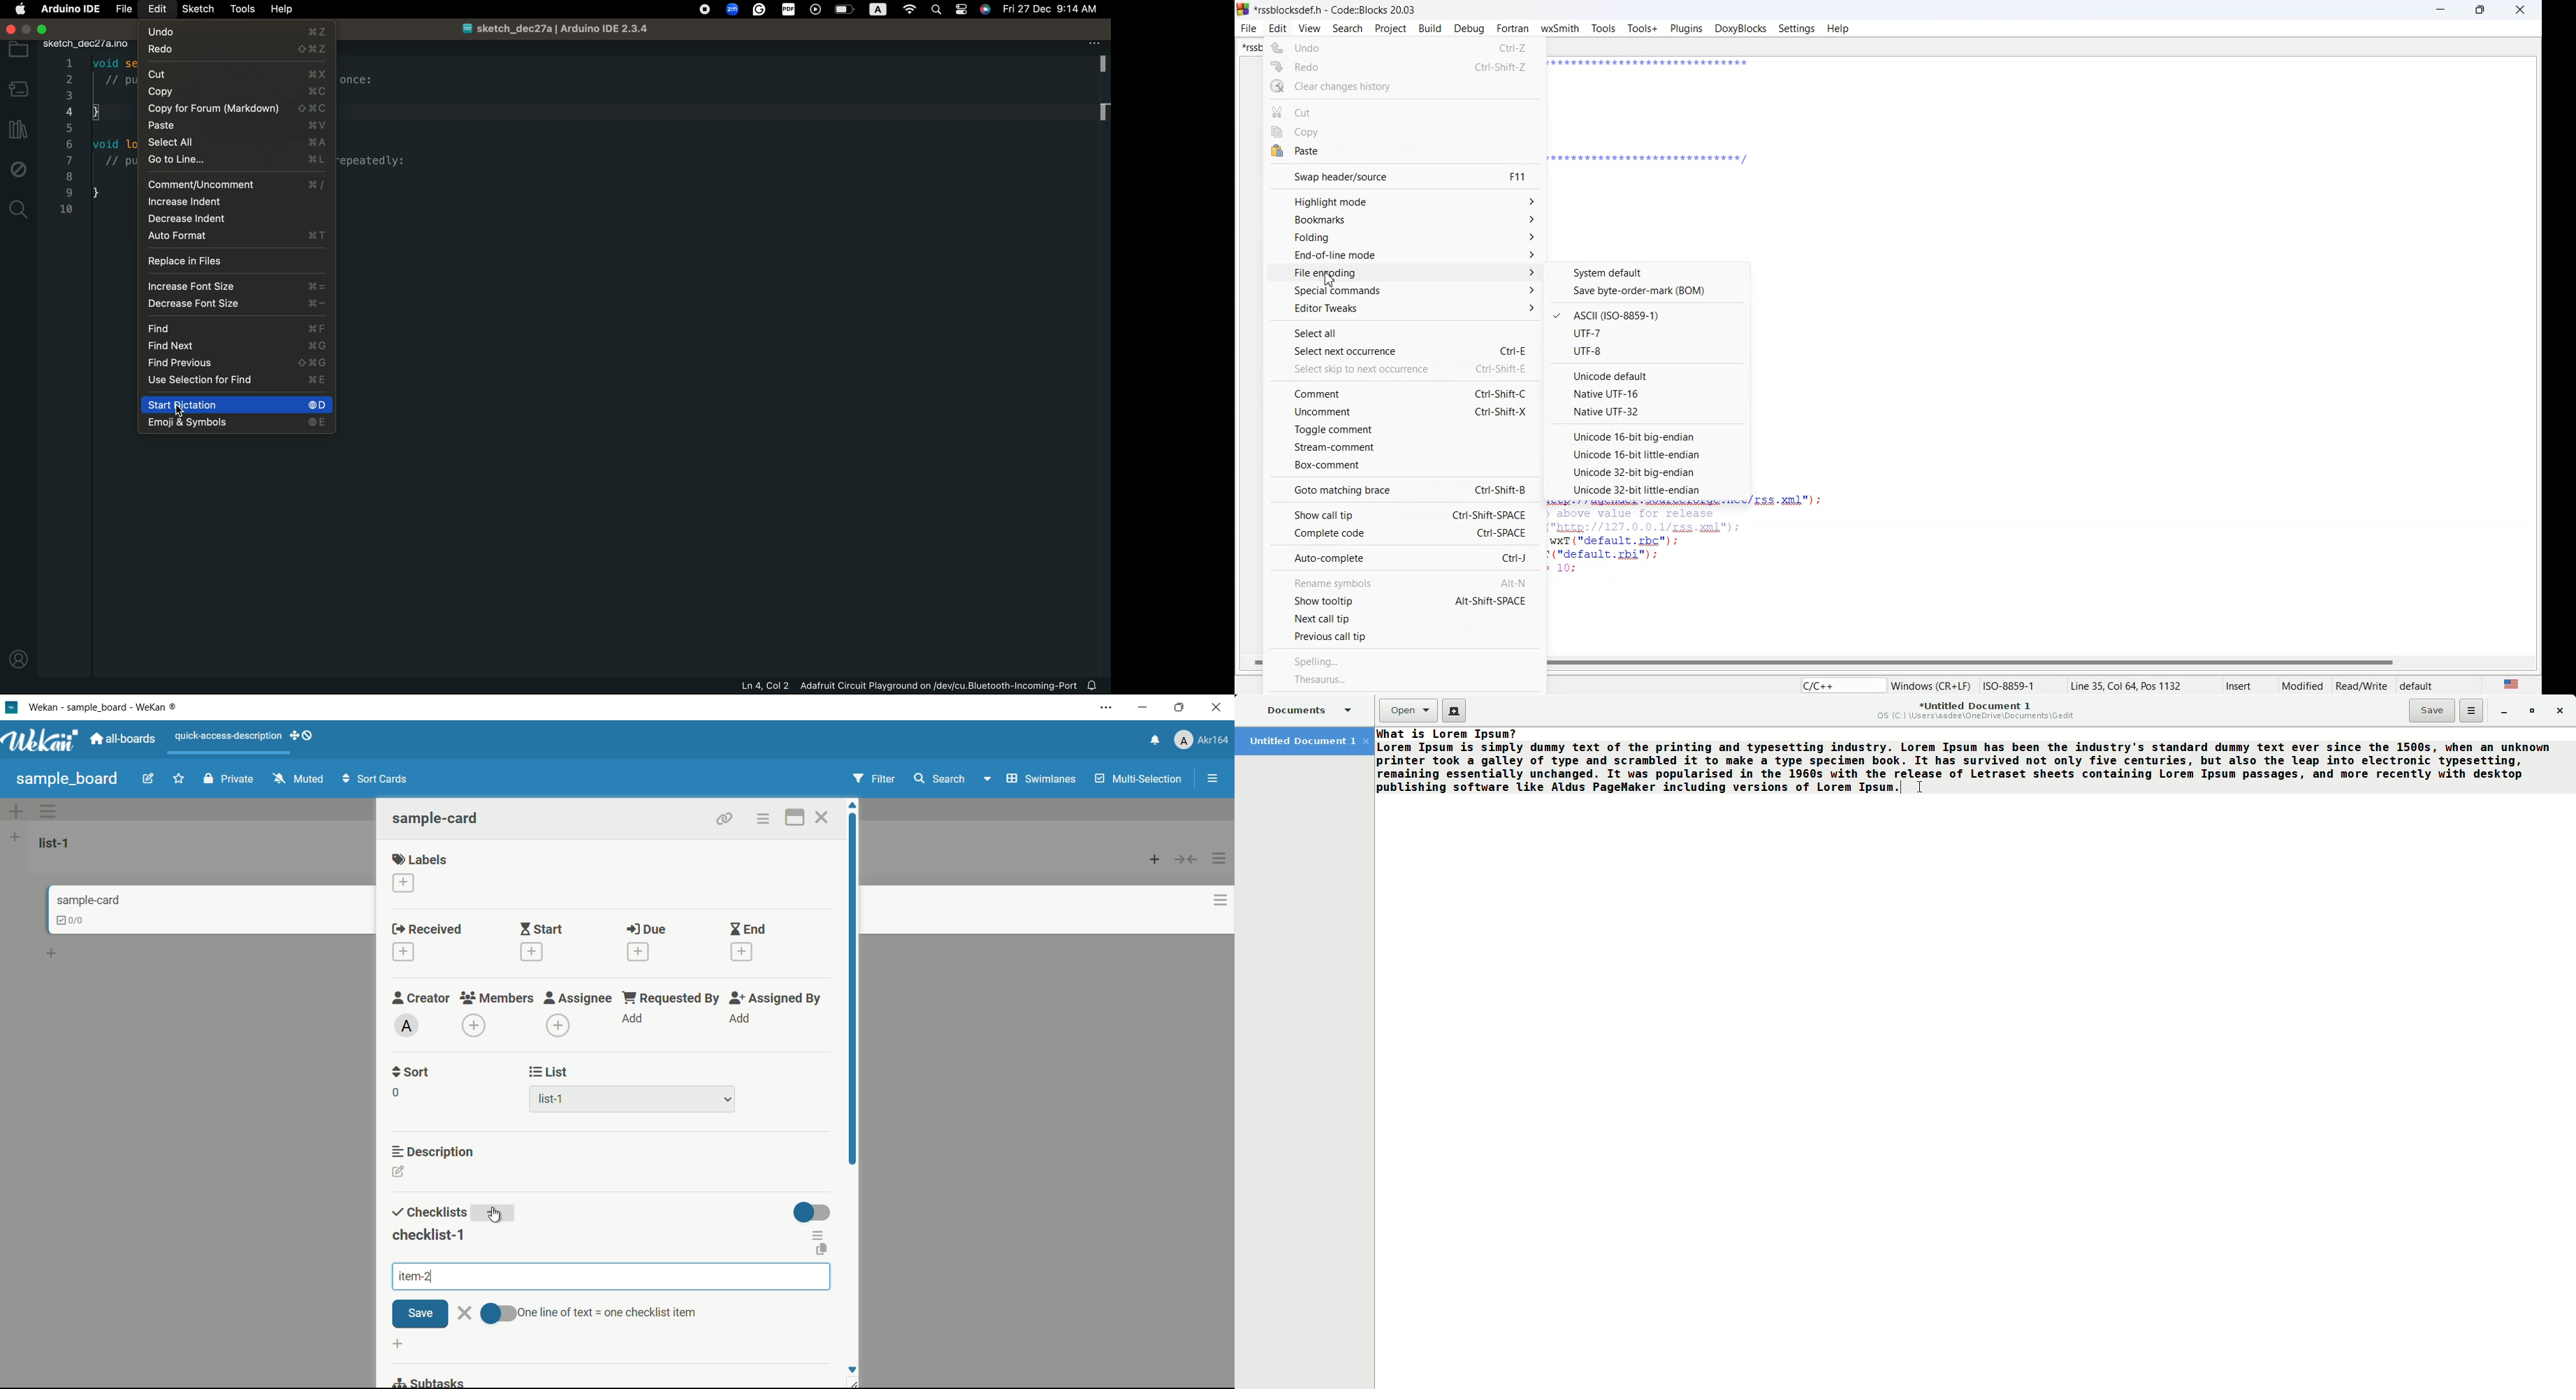  I want to click on Build, so click(1431, 28).